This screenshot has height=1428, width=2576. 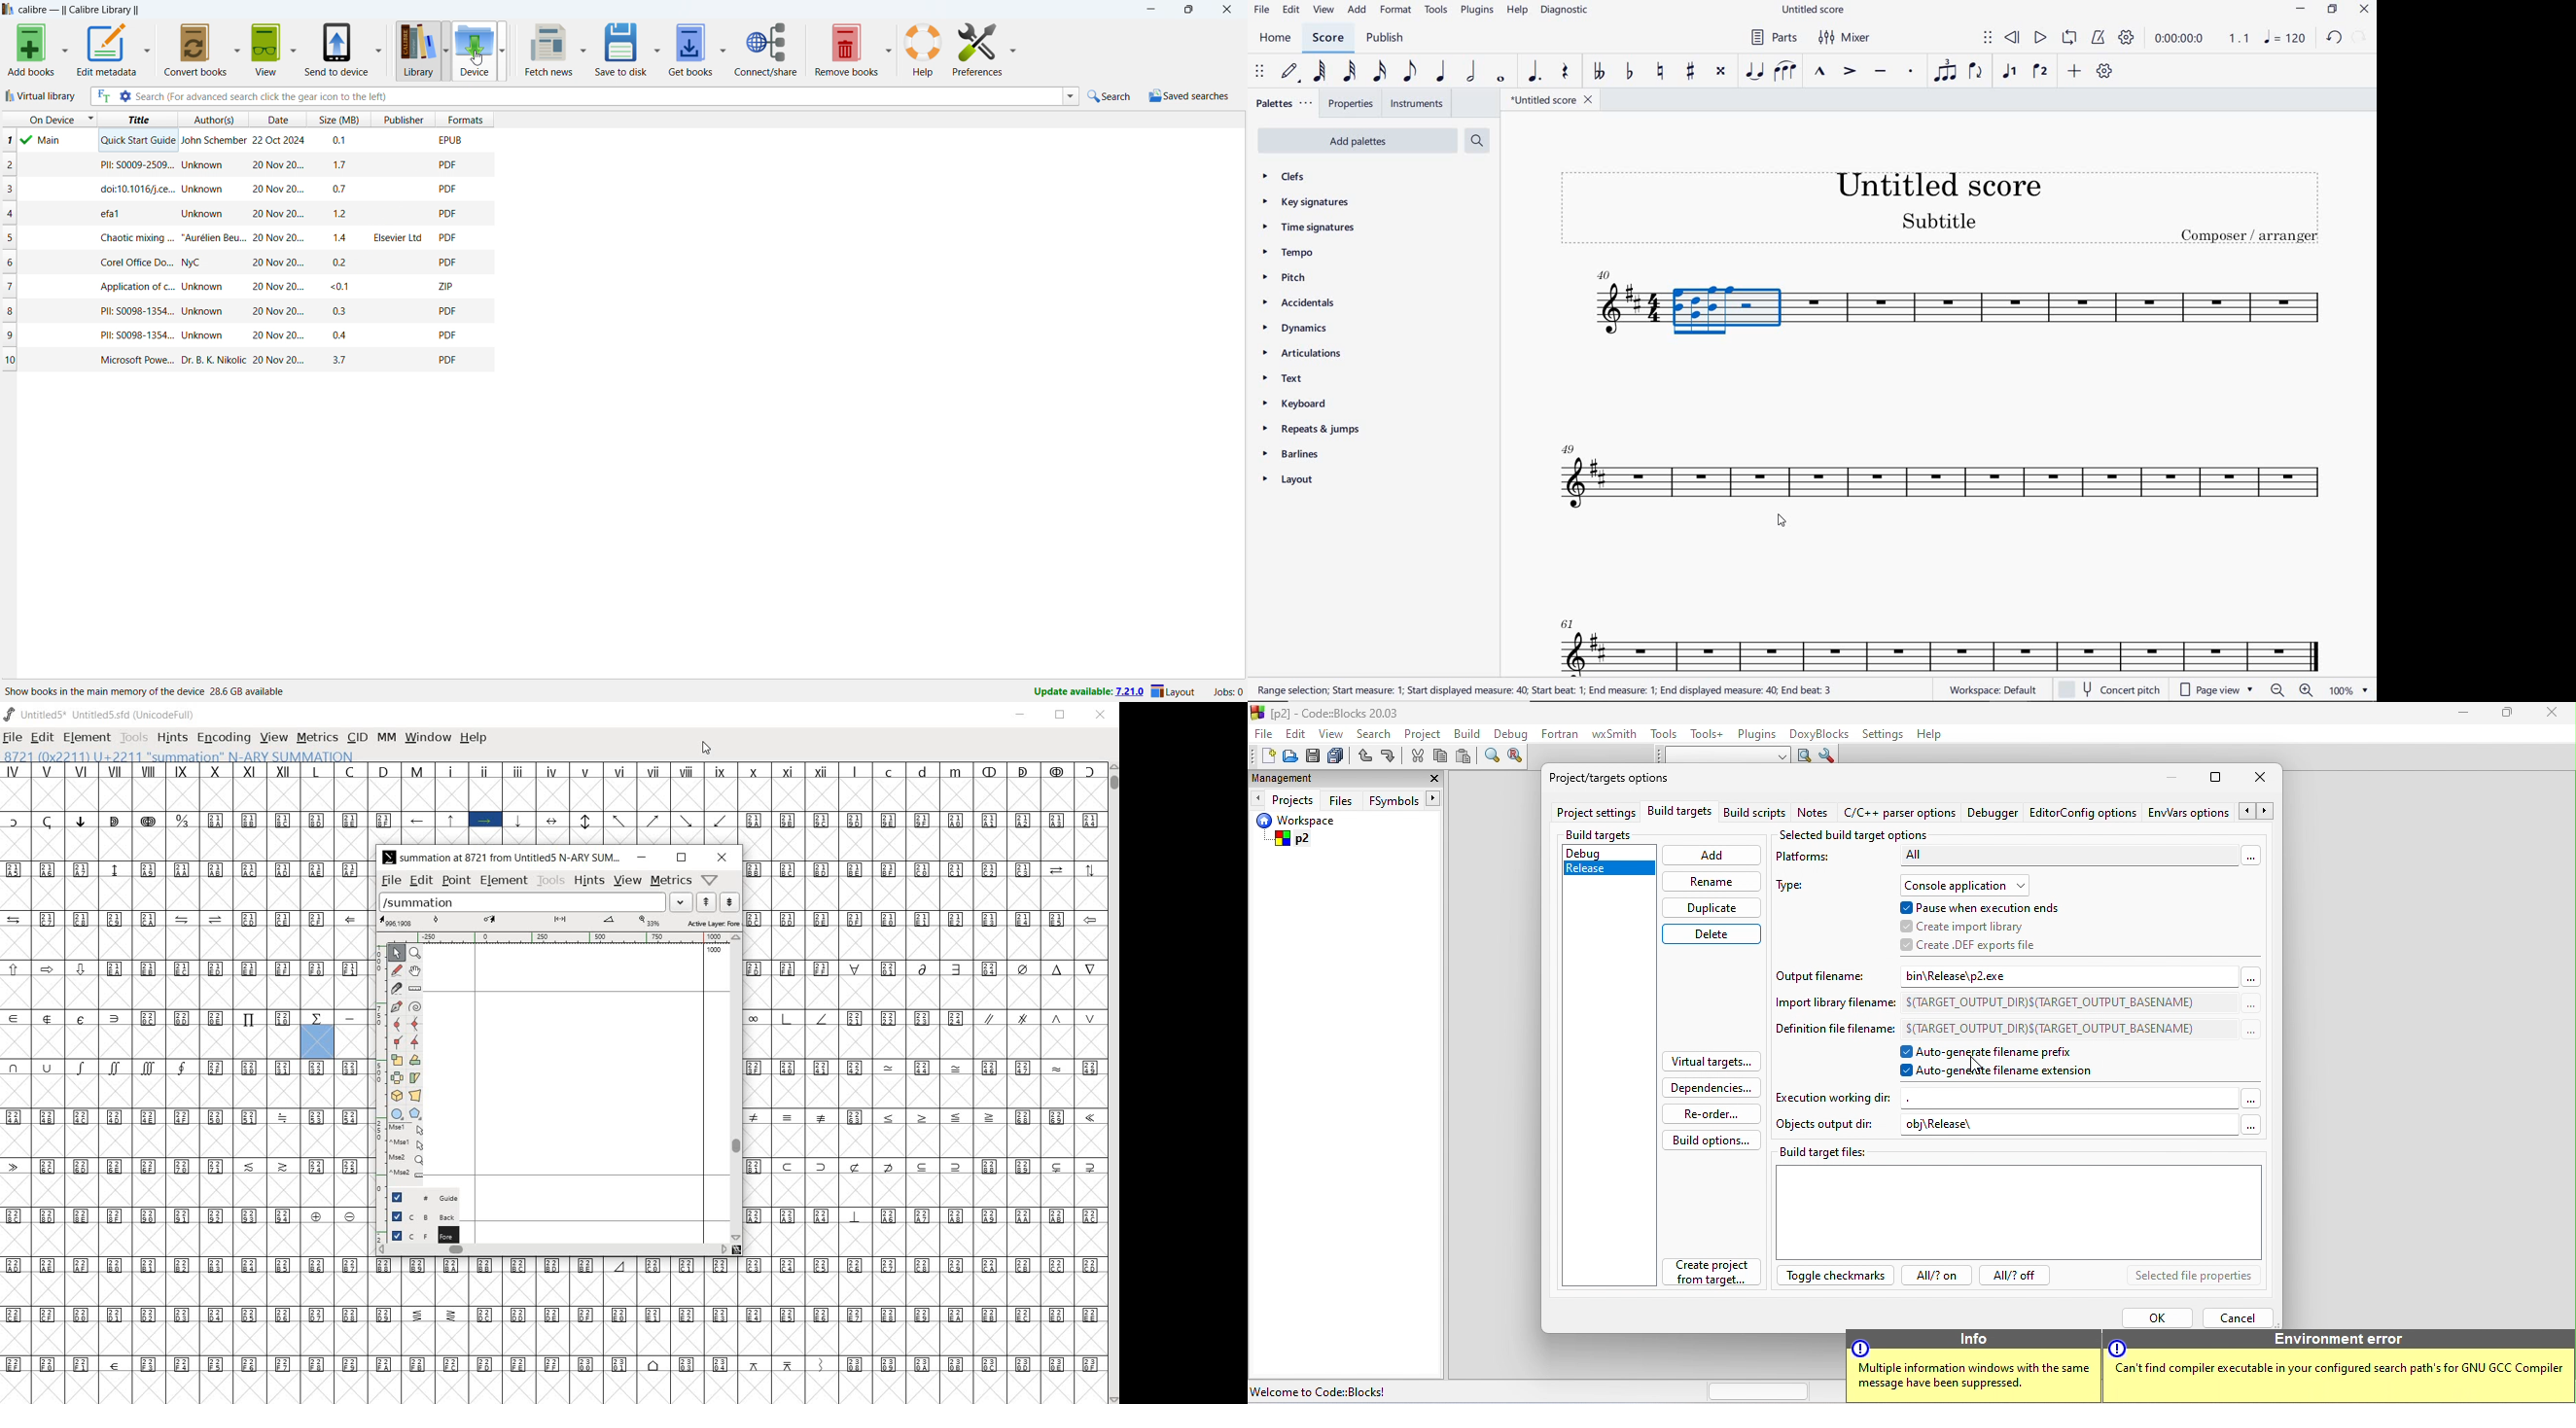 I want to click on PROPERTIES, so click(x=1350, y=106).